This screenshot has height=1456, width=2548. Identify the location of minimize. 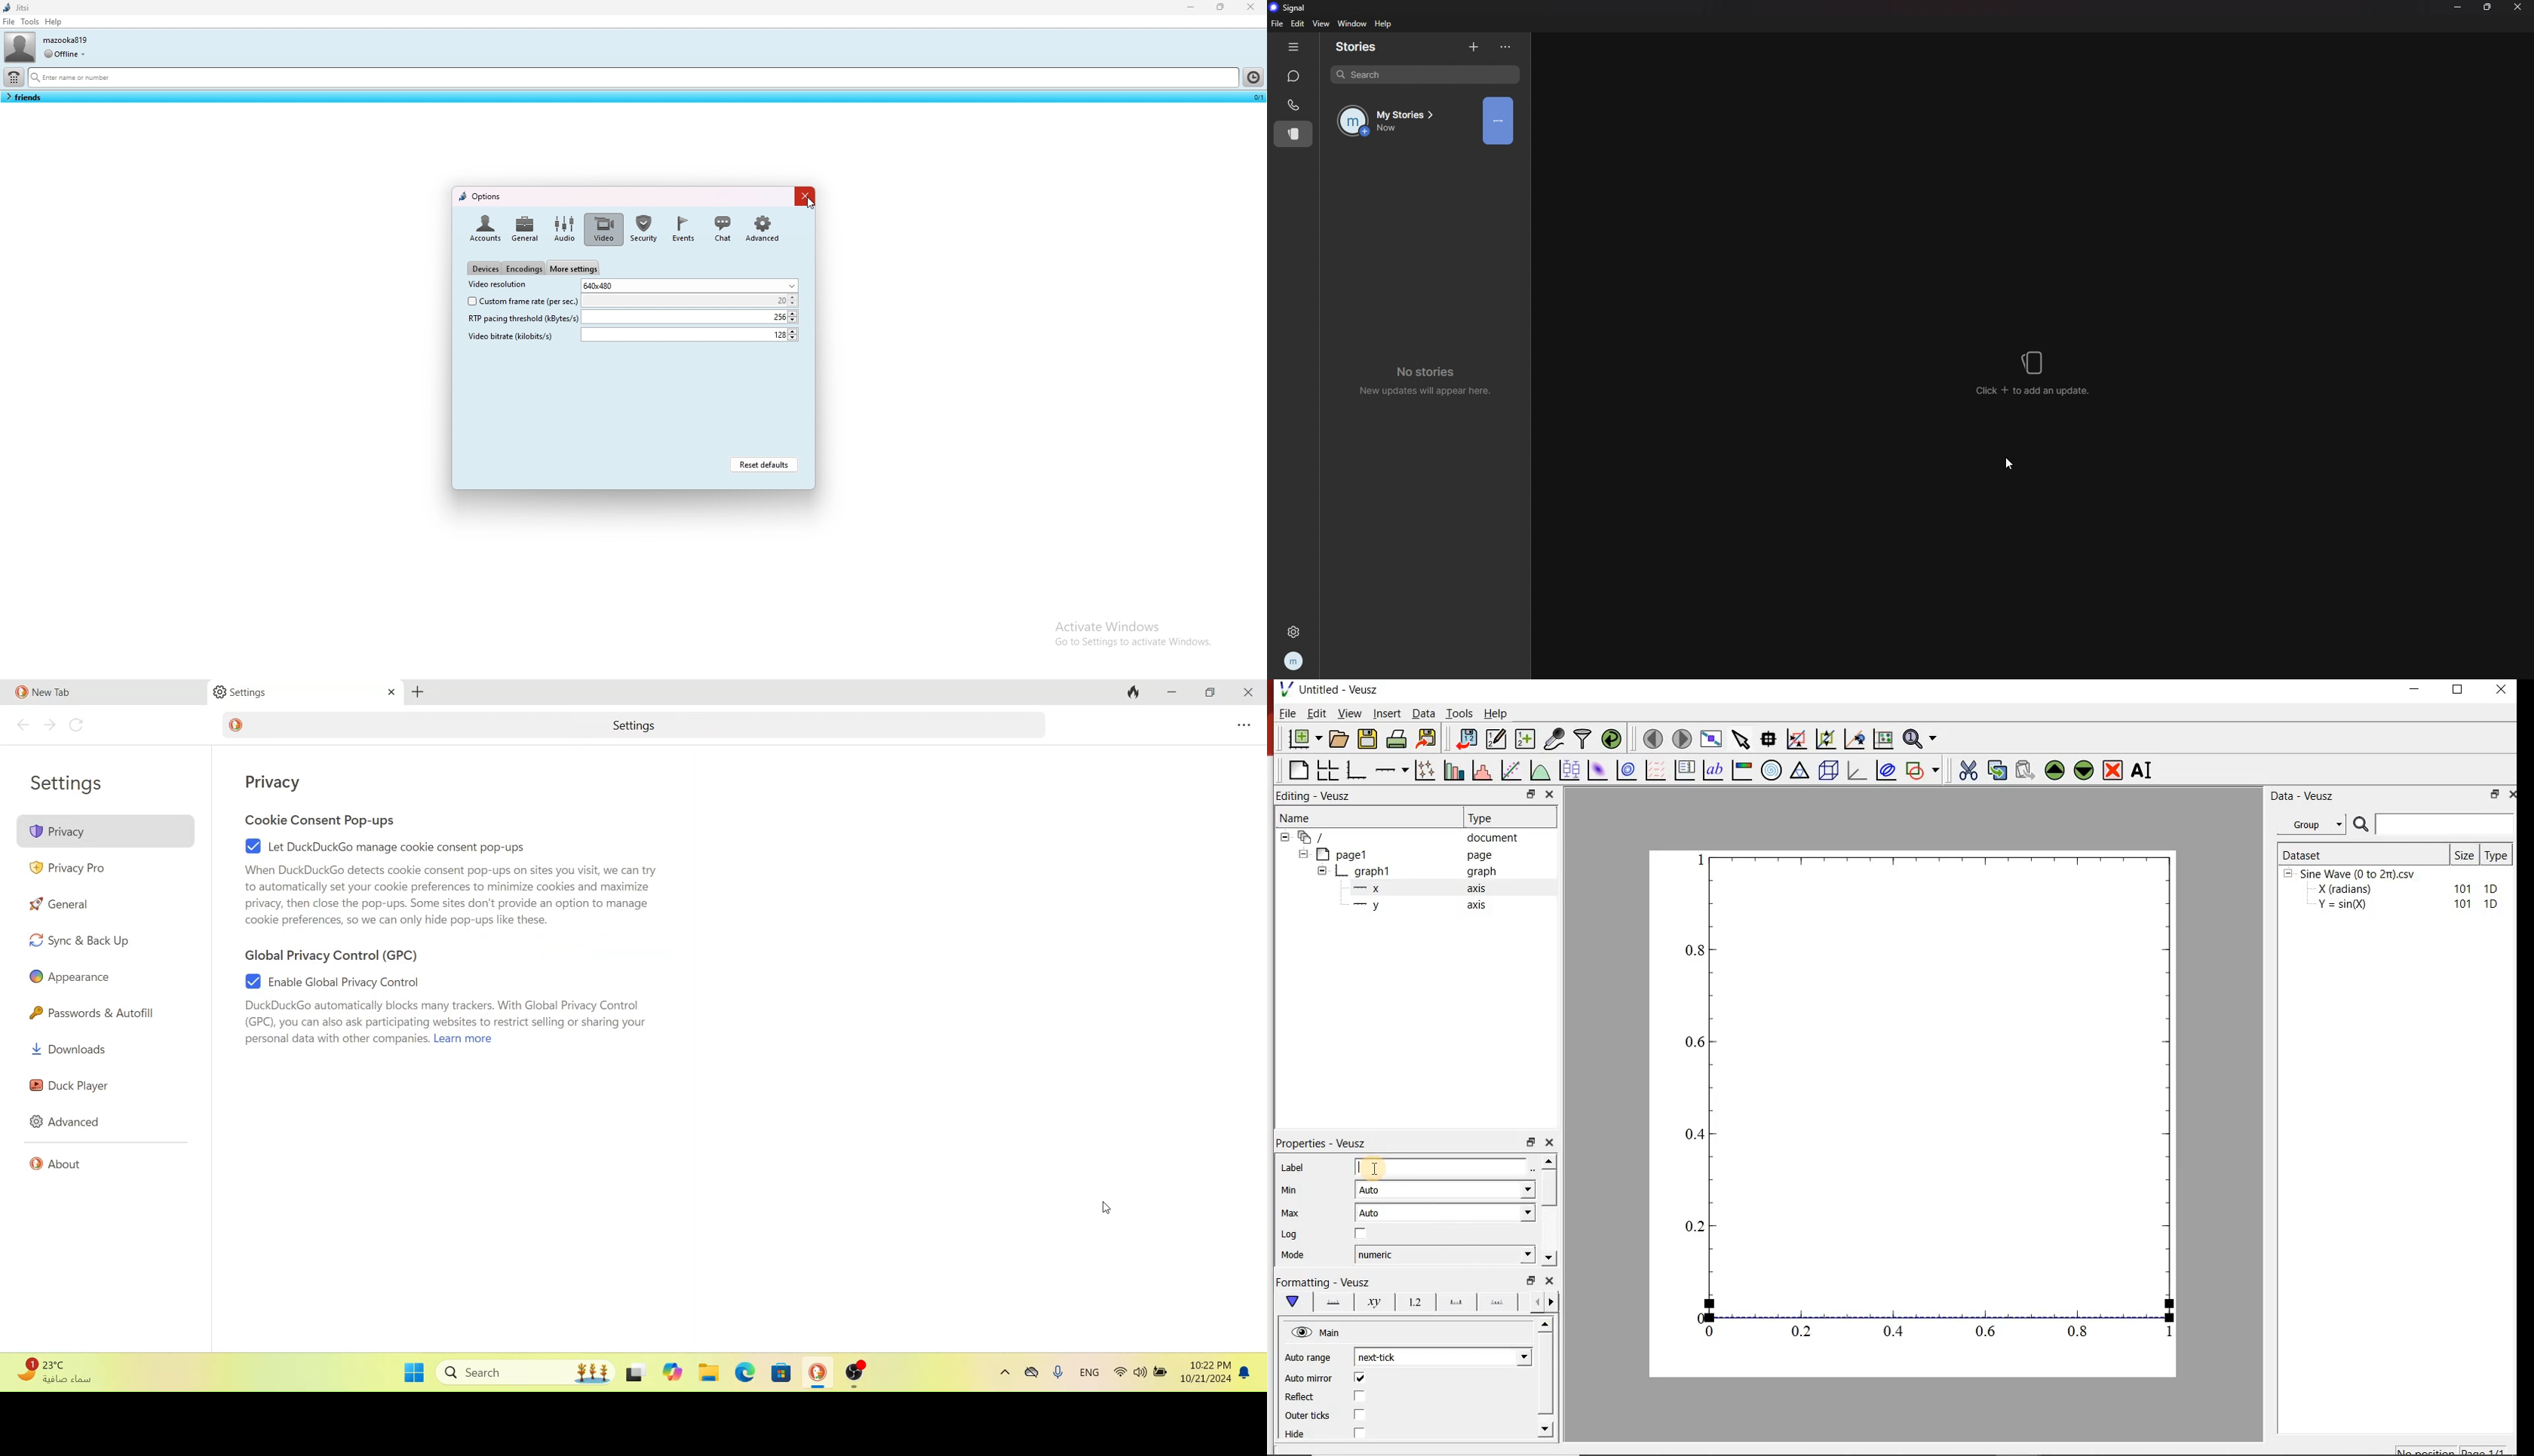
(1173, 692).